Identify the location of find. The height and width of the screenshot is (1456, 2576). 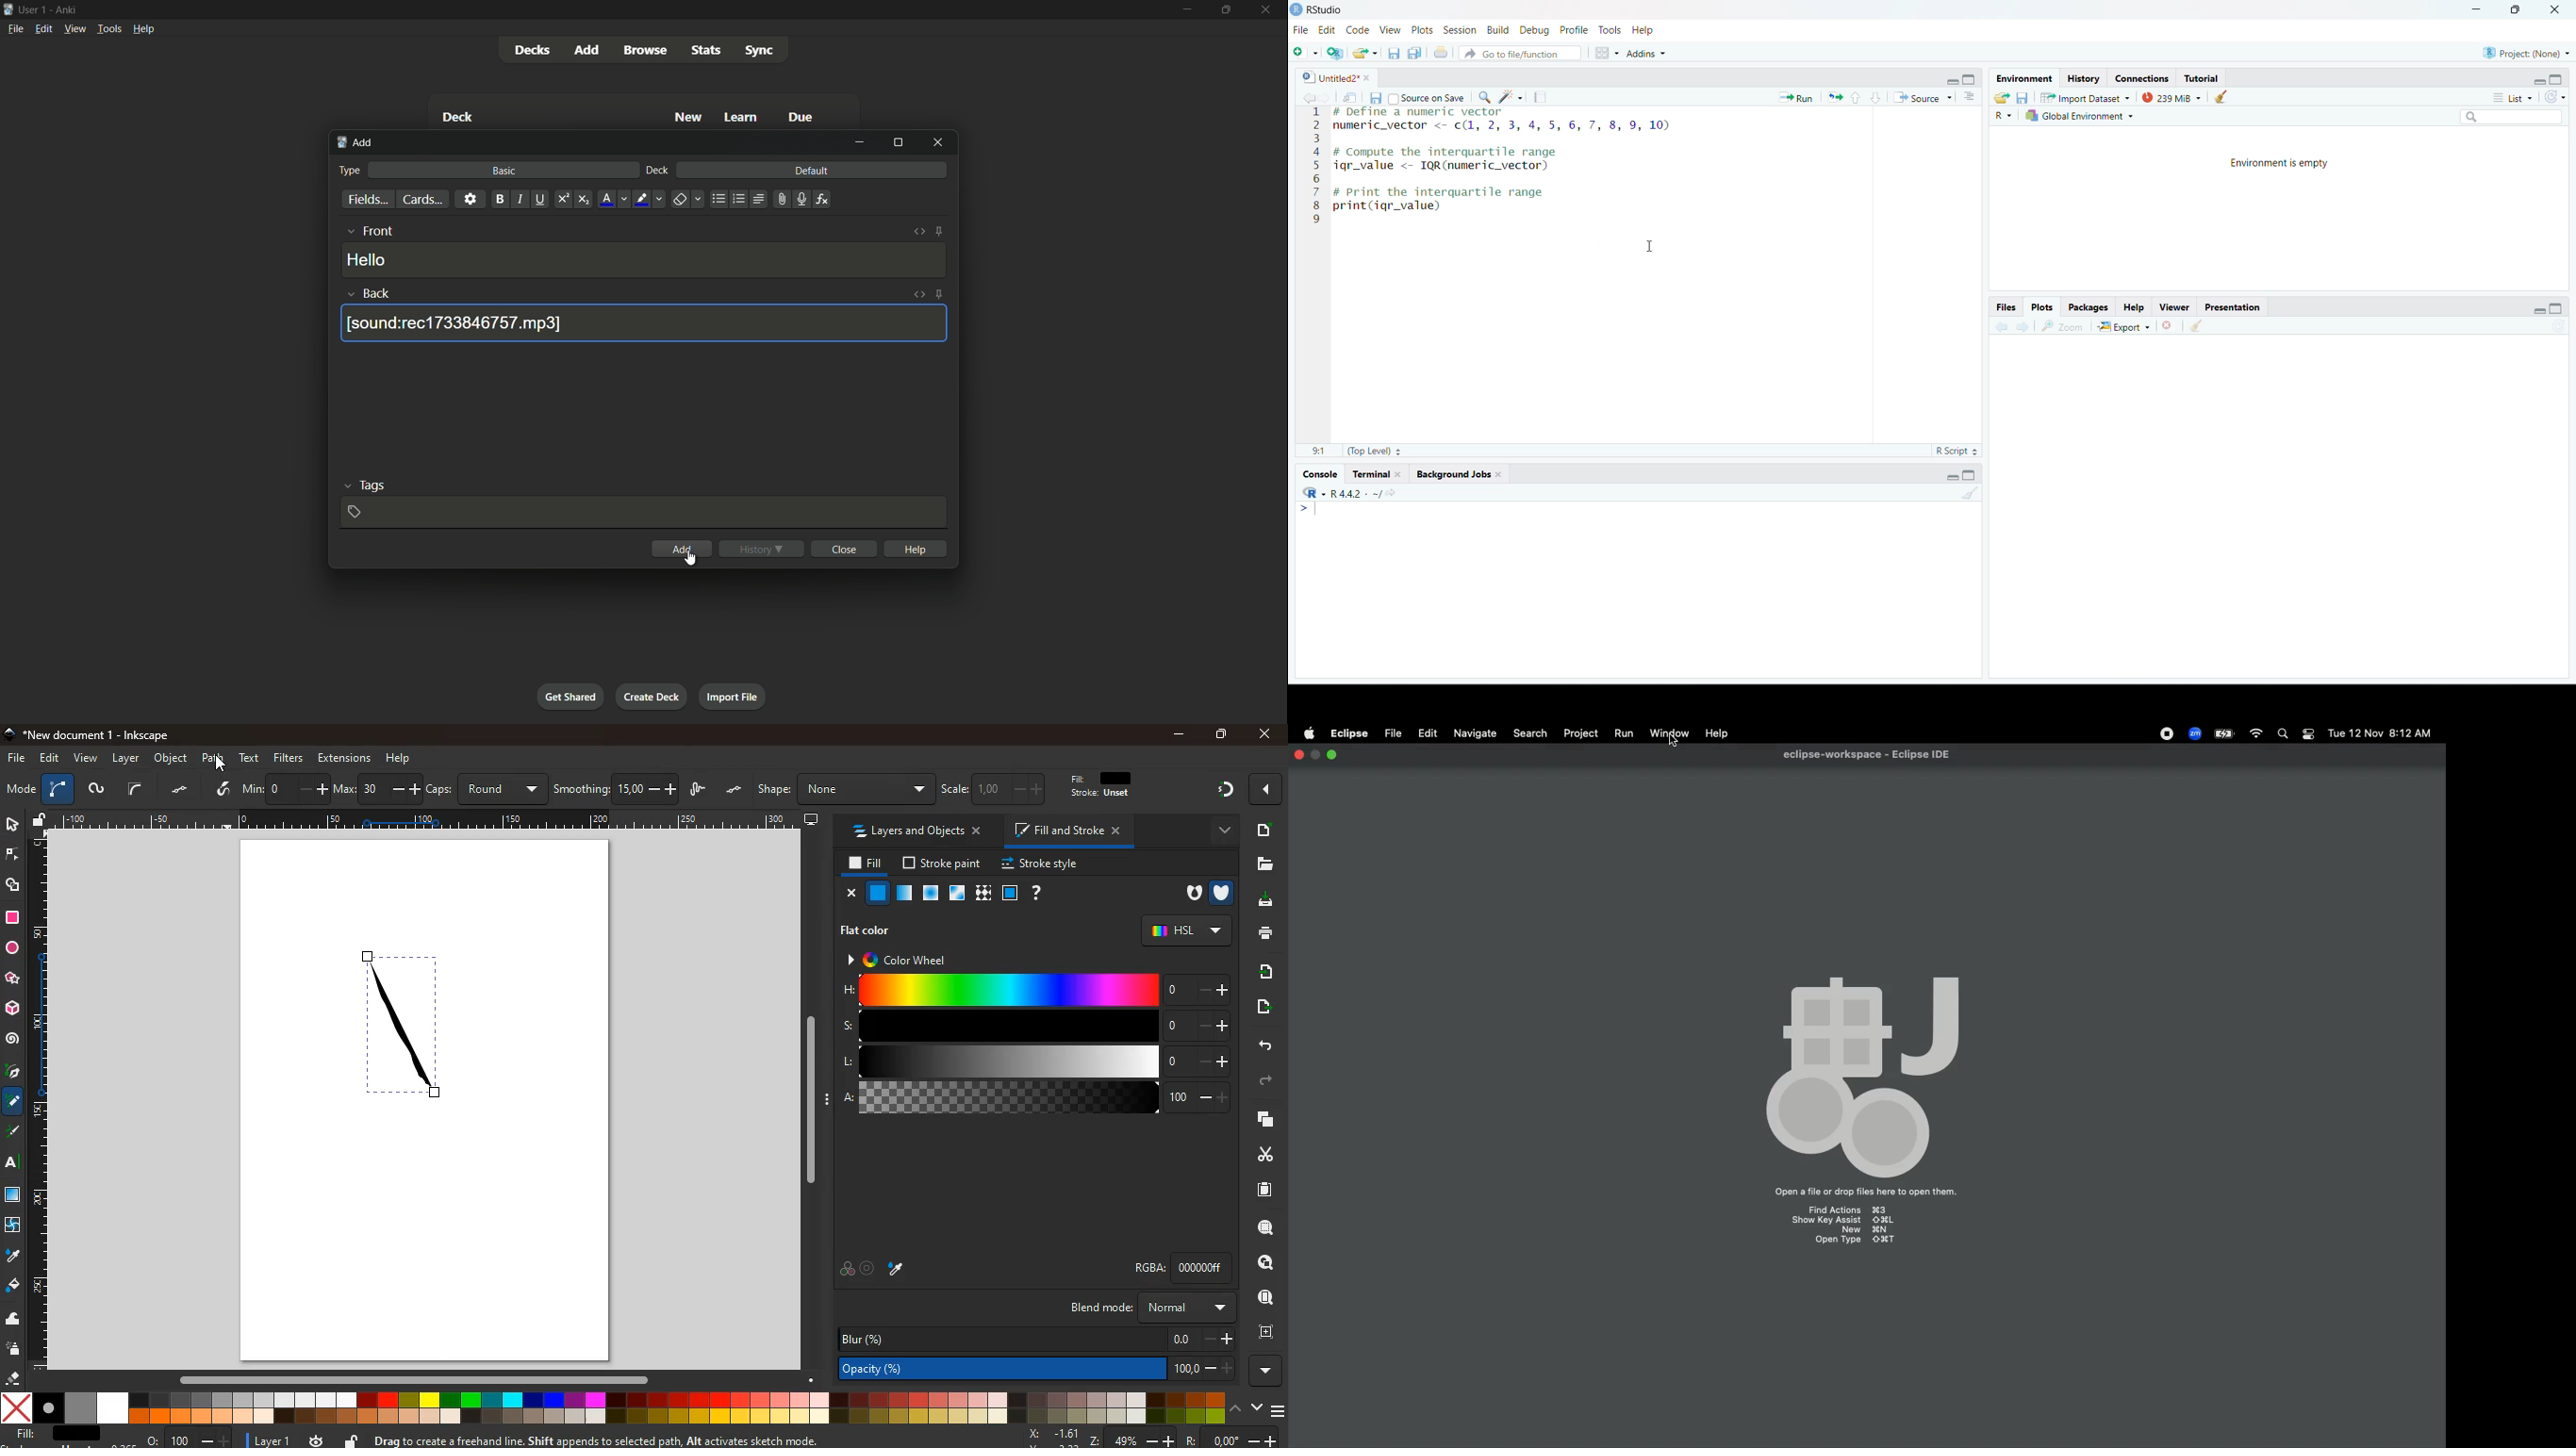
(1265, 1227).